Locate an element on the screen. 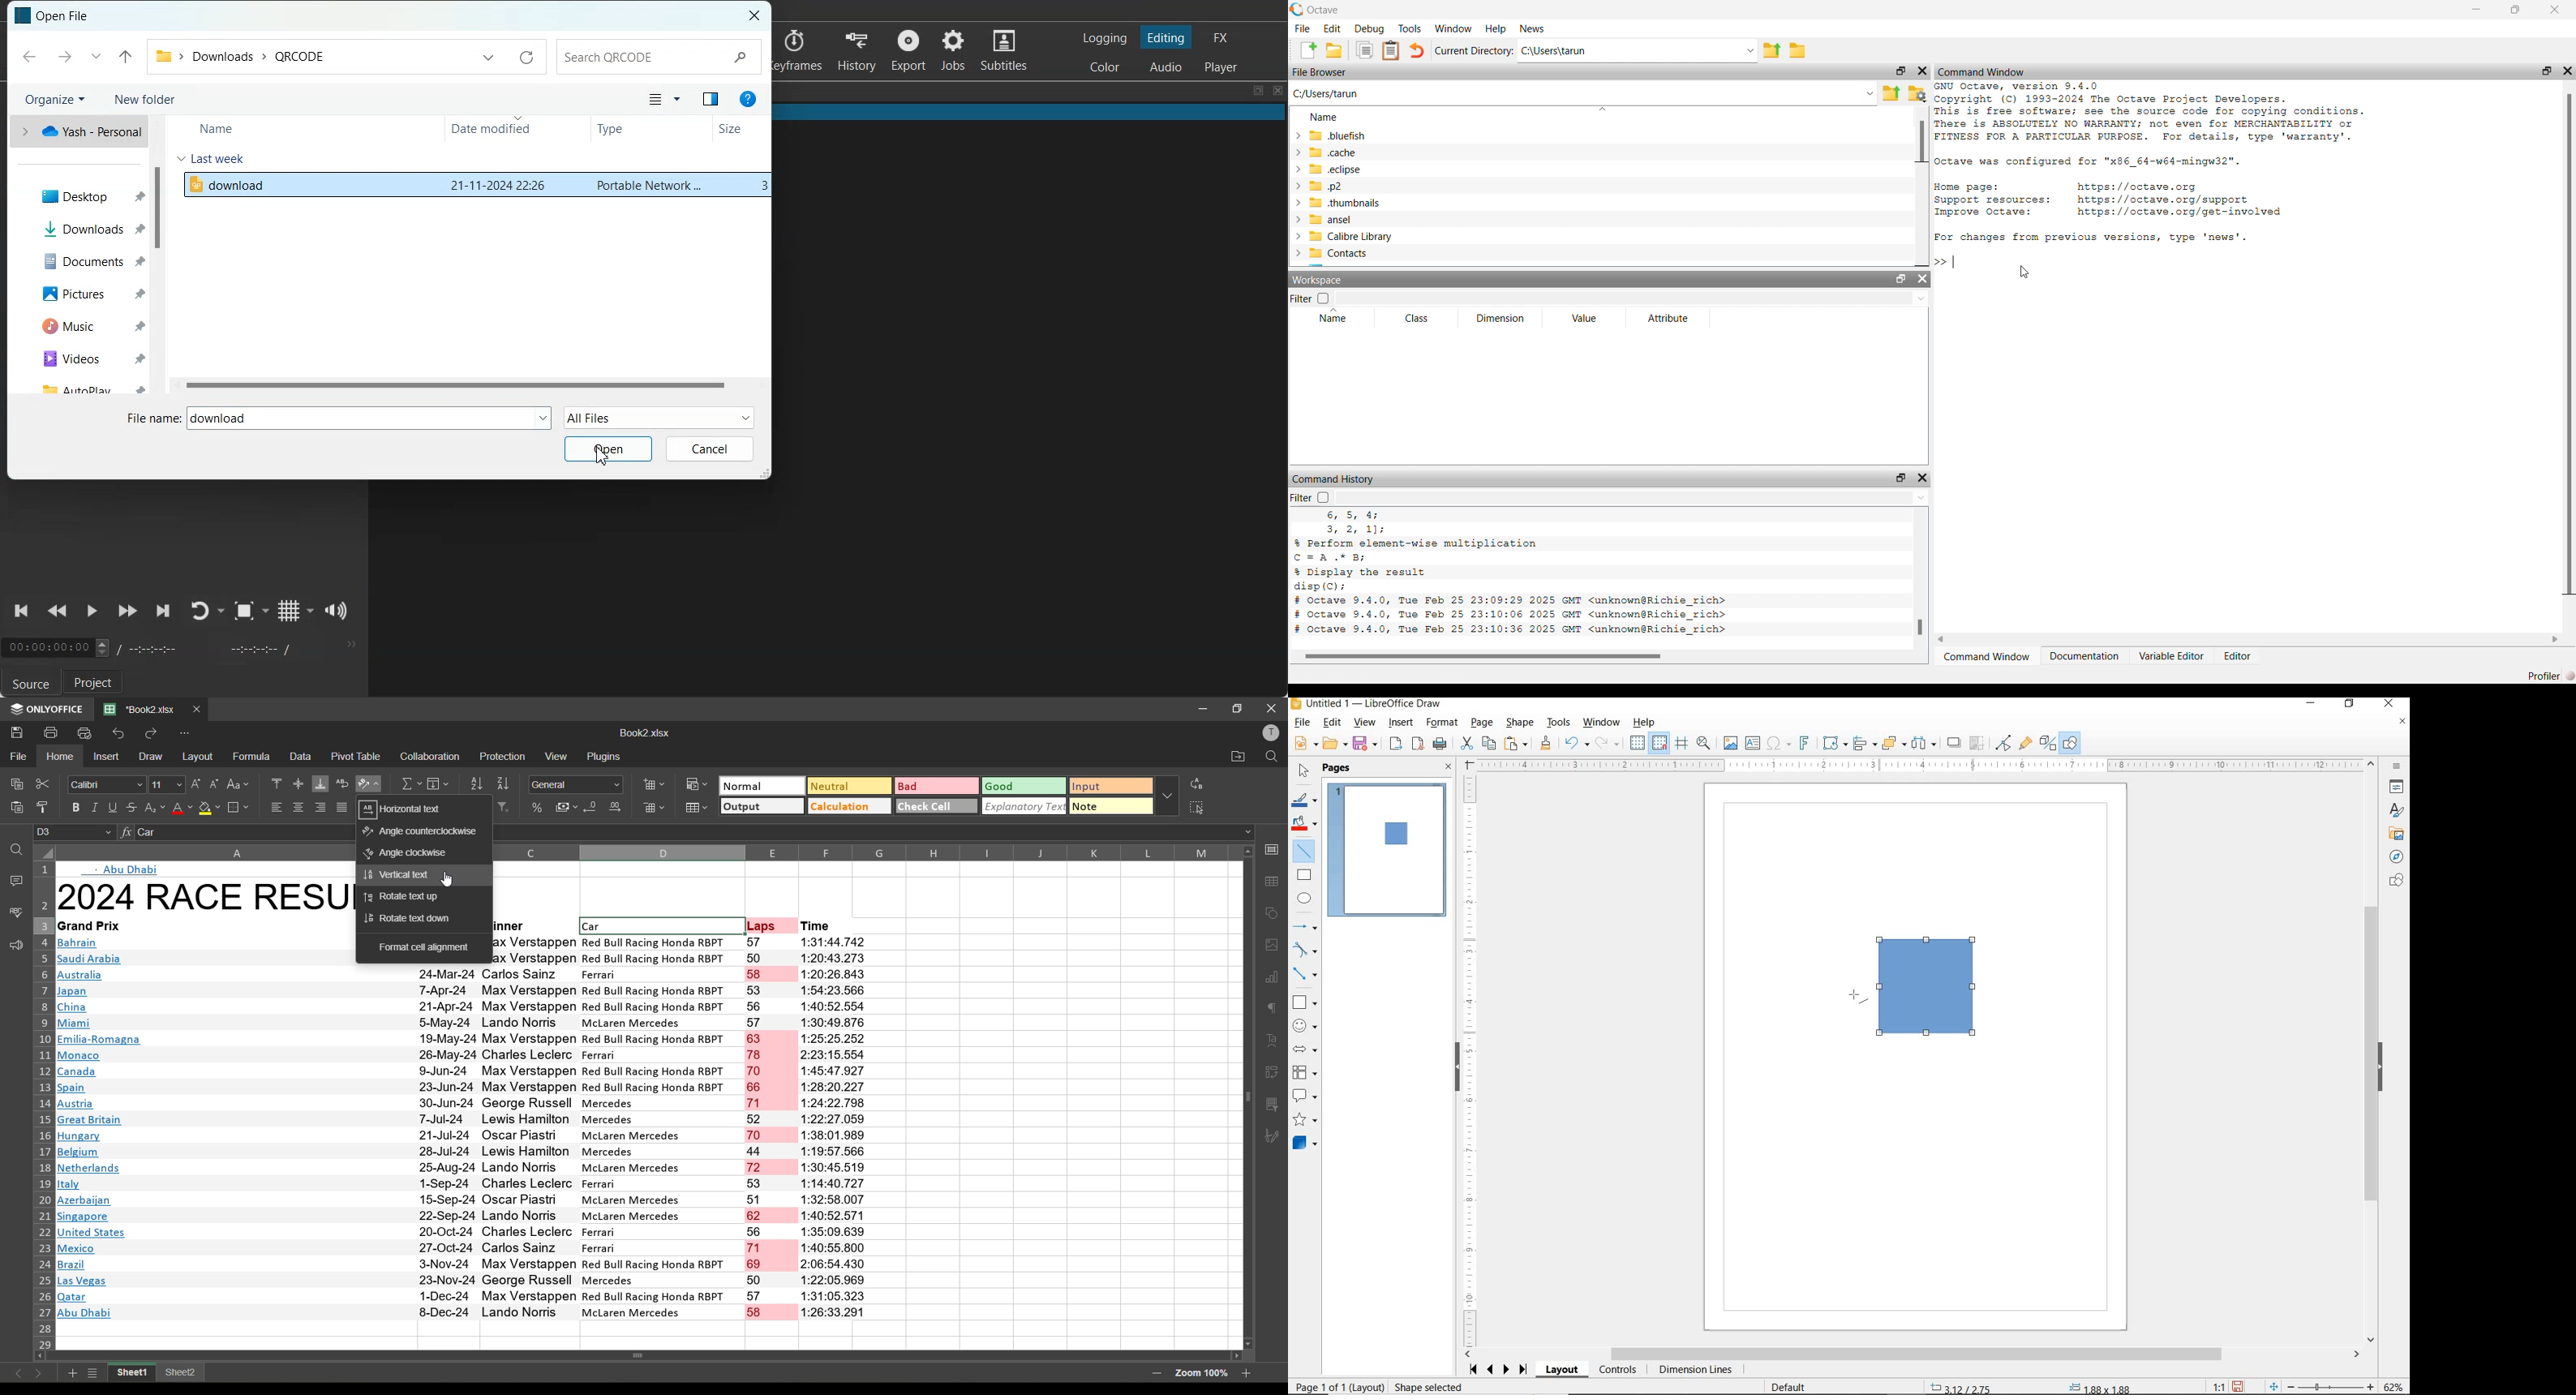 This screenshot has height=1400, width=2576. Switching to Audio Layout is located at coordinates (1166, 65).